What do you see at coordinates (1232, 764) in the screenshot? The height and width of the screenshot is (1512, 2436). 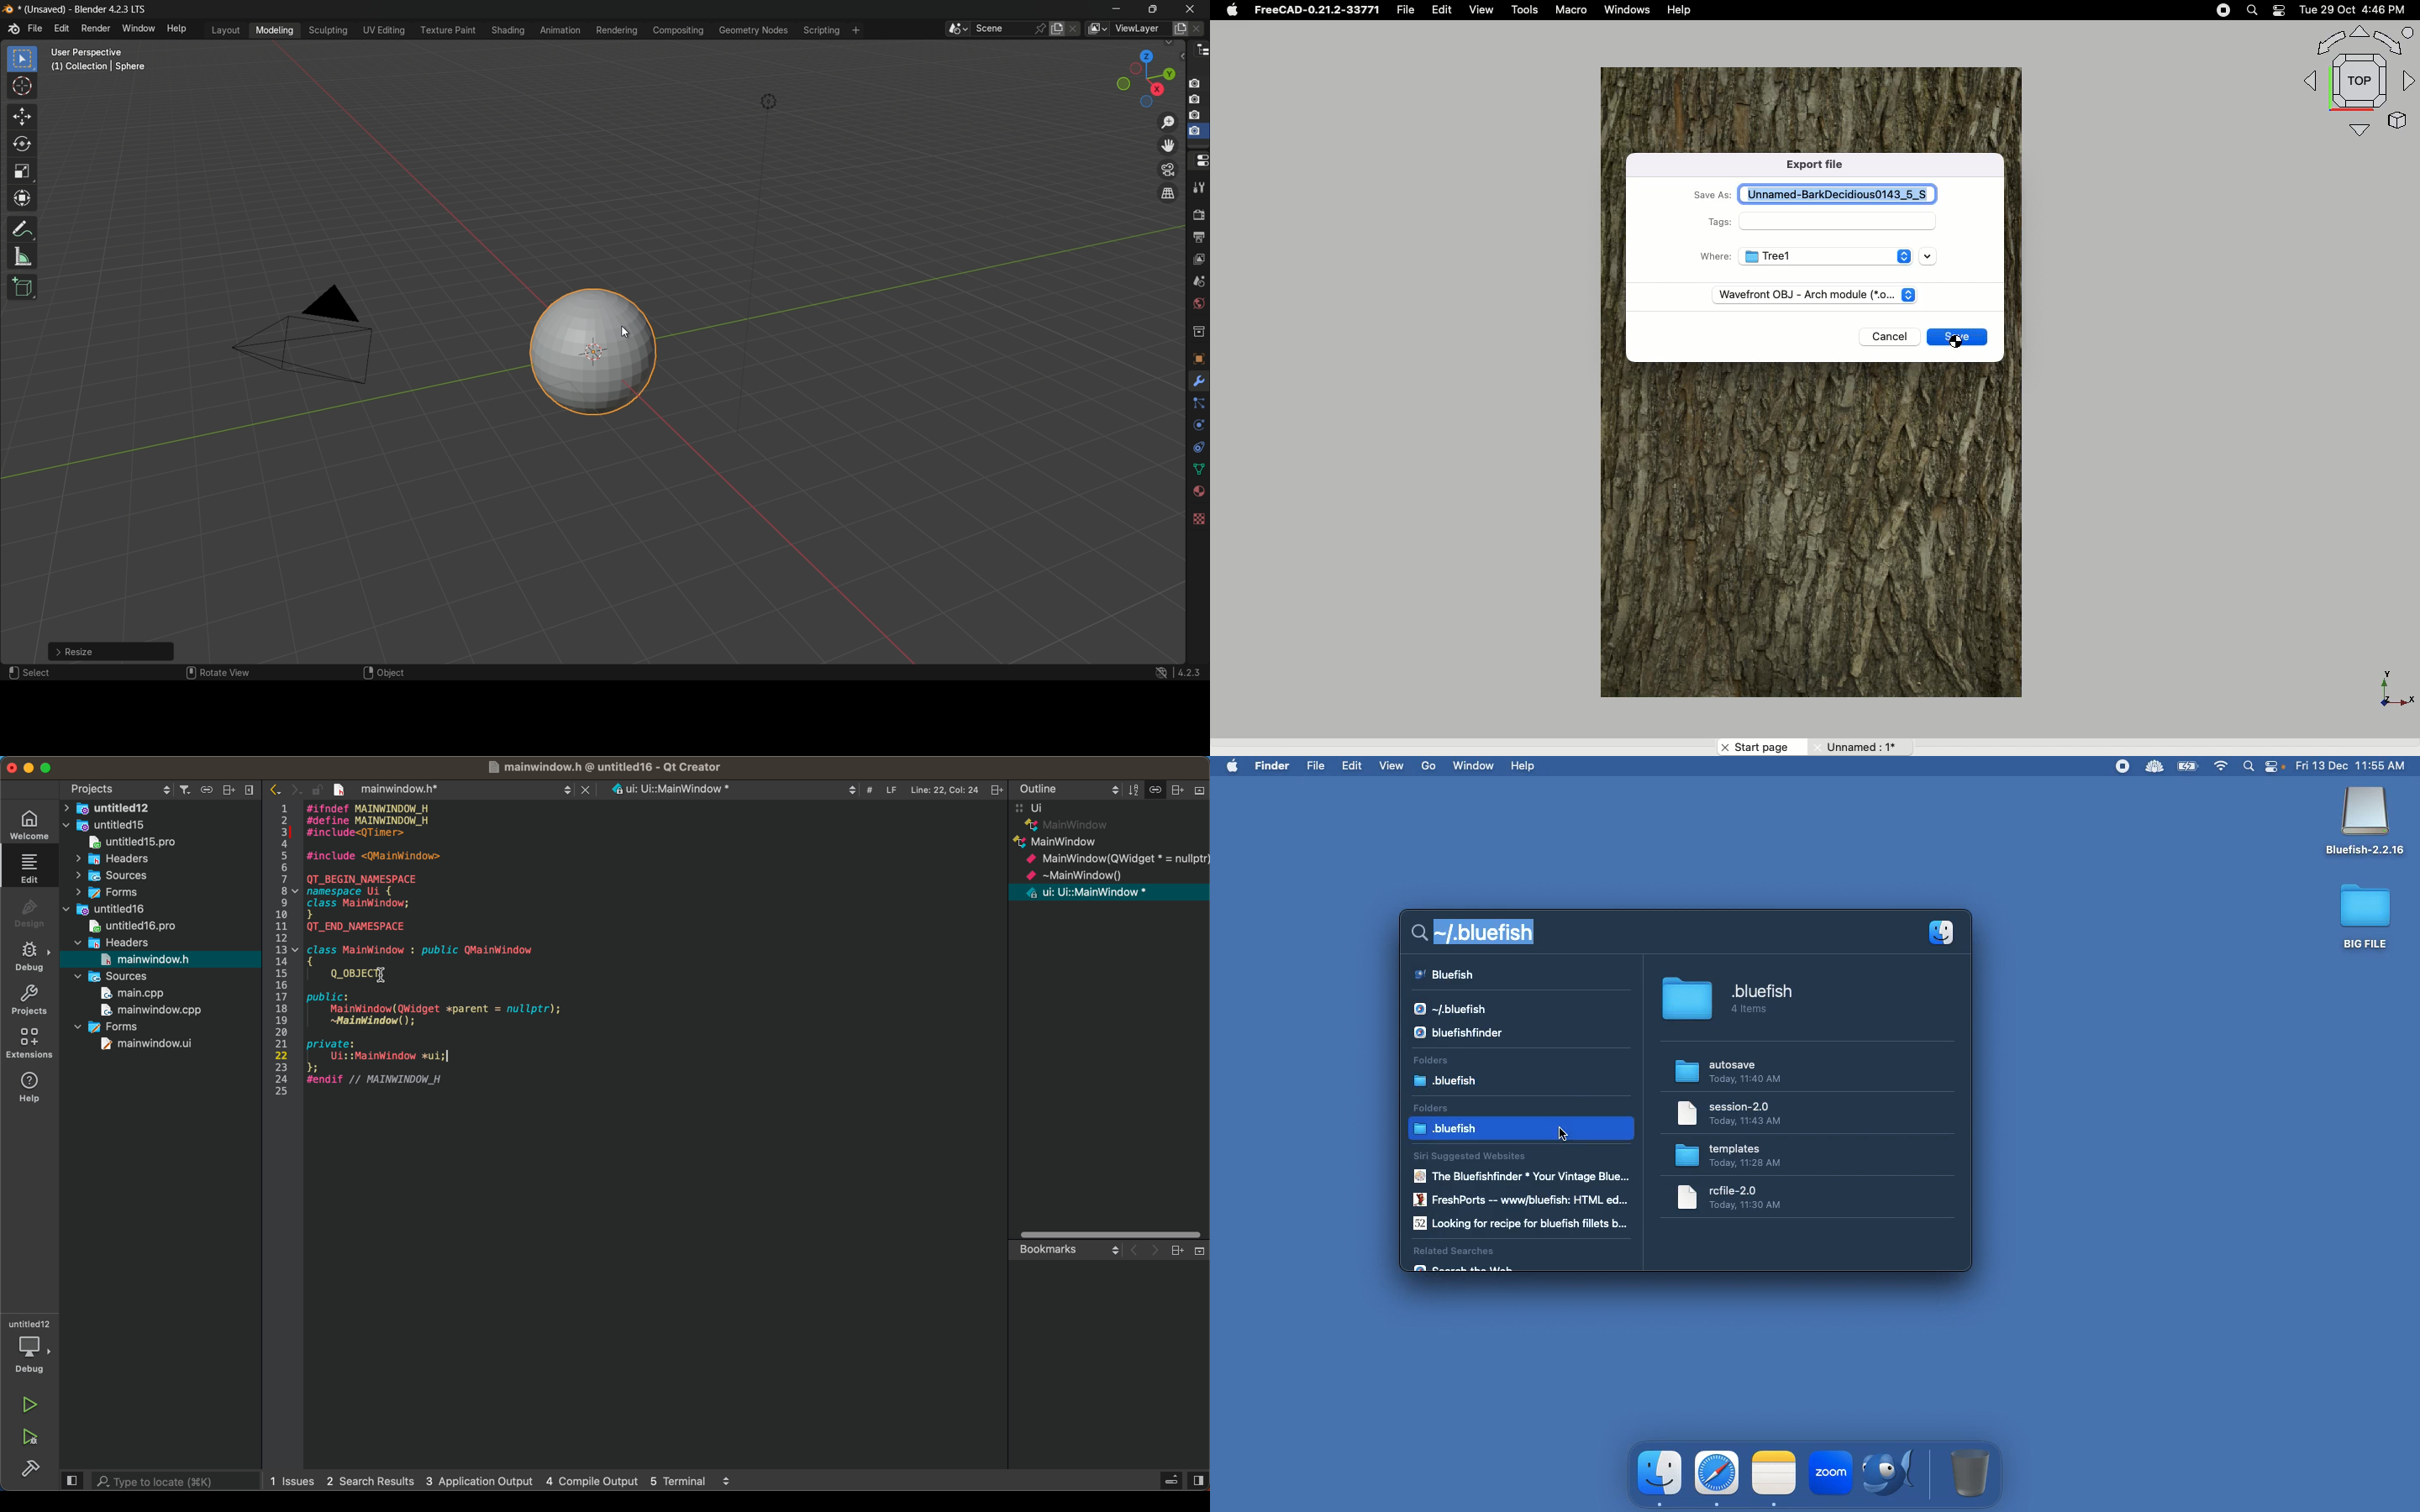 I see `mac logo` at bounding box center [1232, 764].